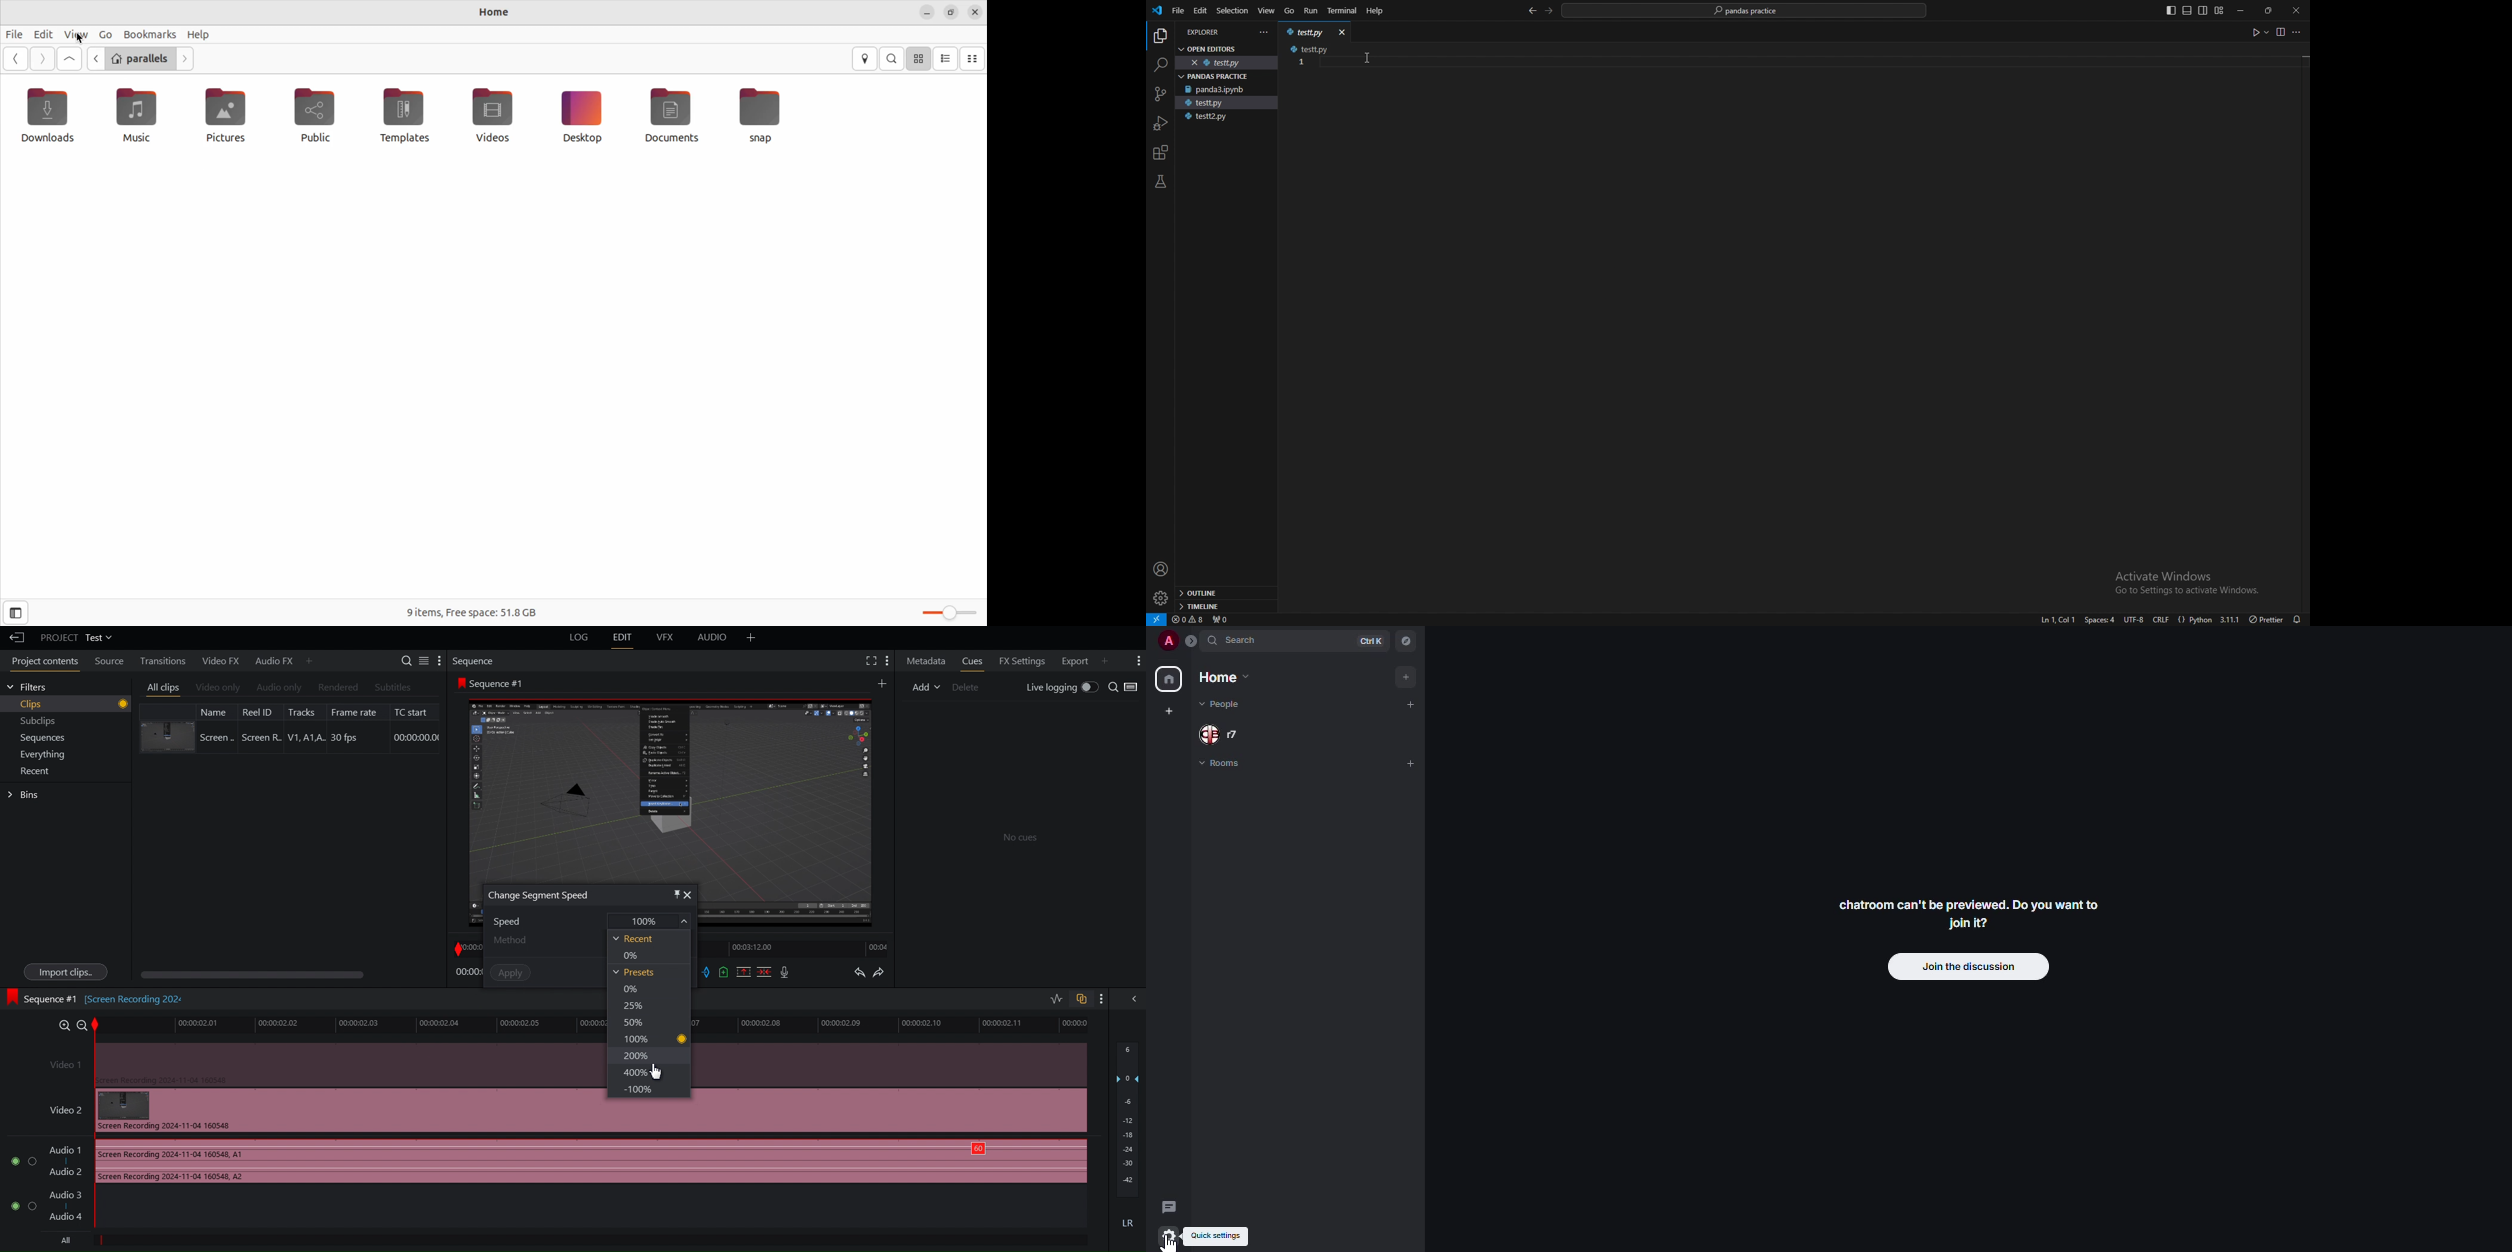 This screenshot has height=1260, width=2520. I want to click on Clip, so click(290, 728).